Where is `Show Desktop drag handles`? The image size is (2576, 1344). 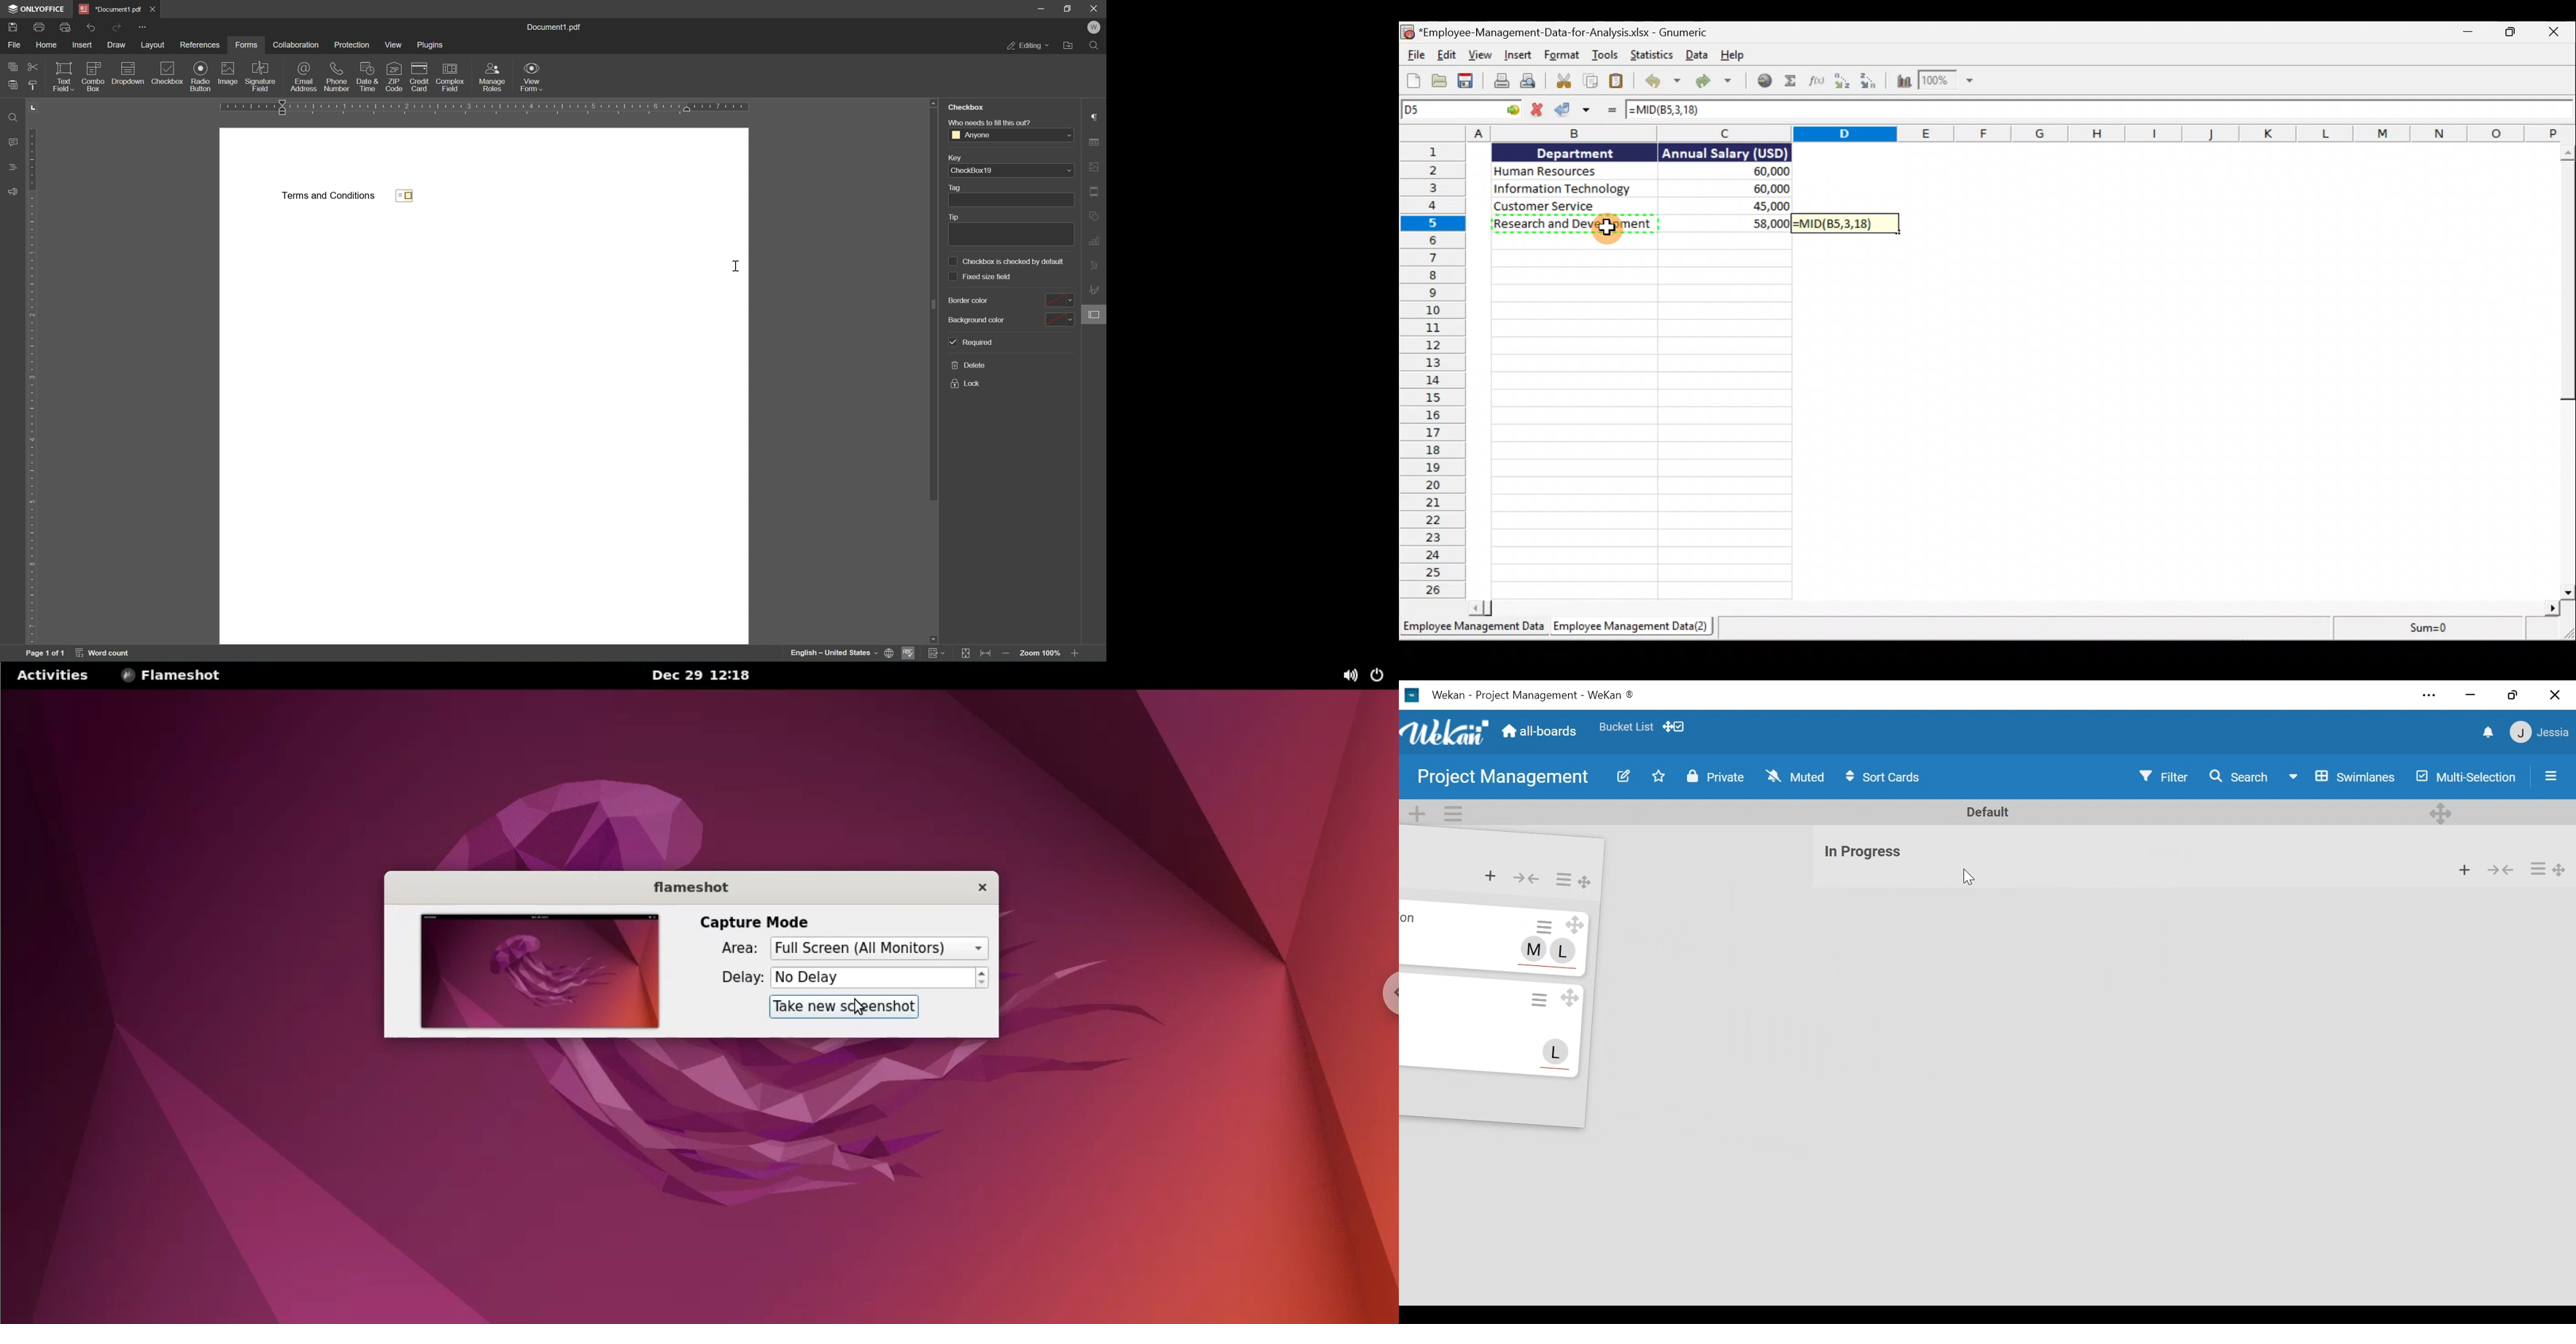
Show Desktop drag handles is located at coordinates (1673, 727).